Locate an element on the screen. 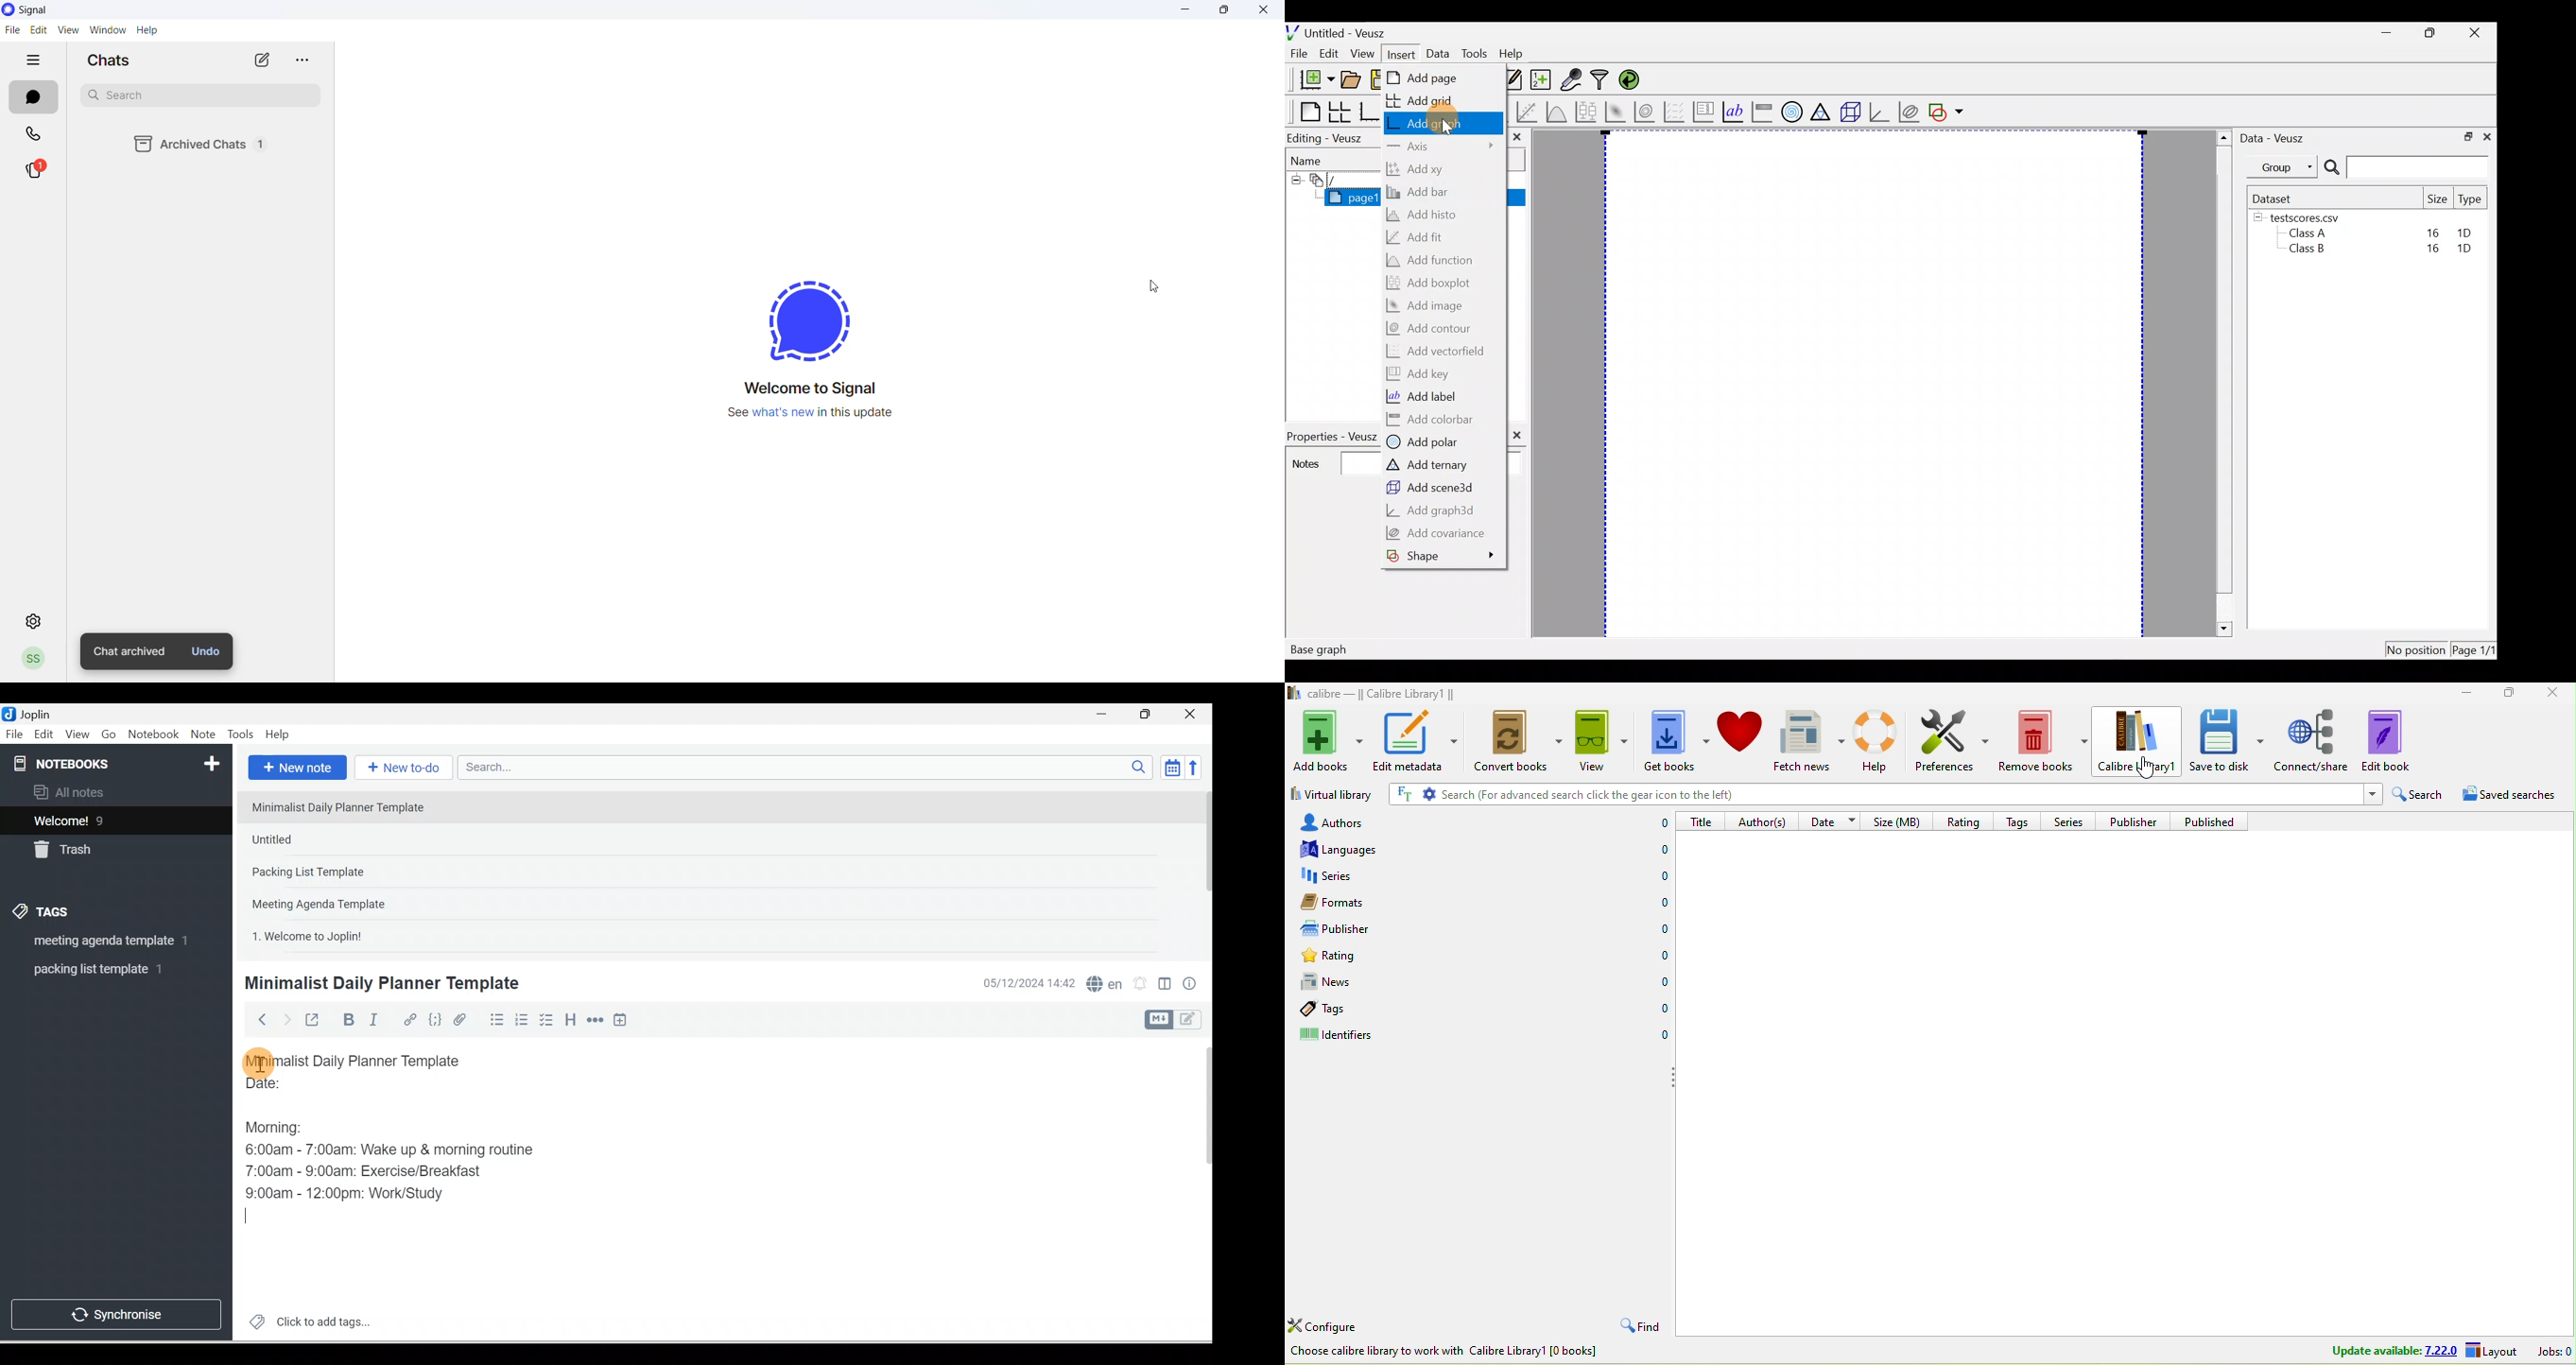  0 is located at coordinates (1661, 905).